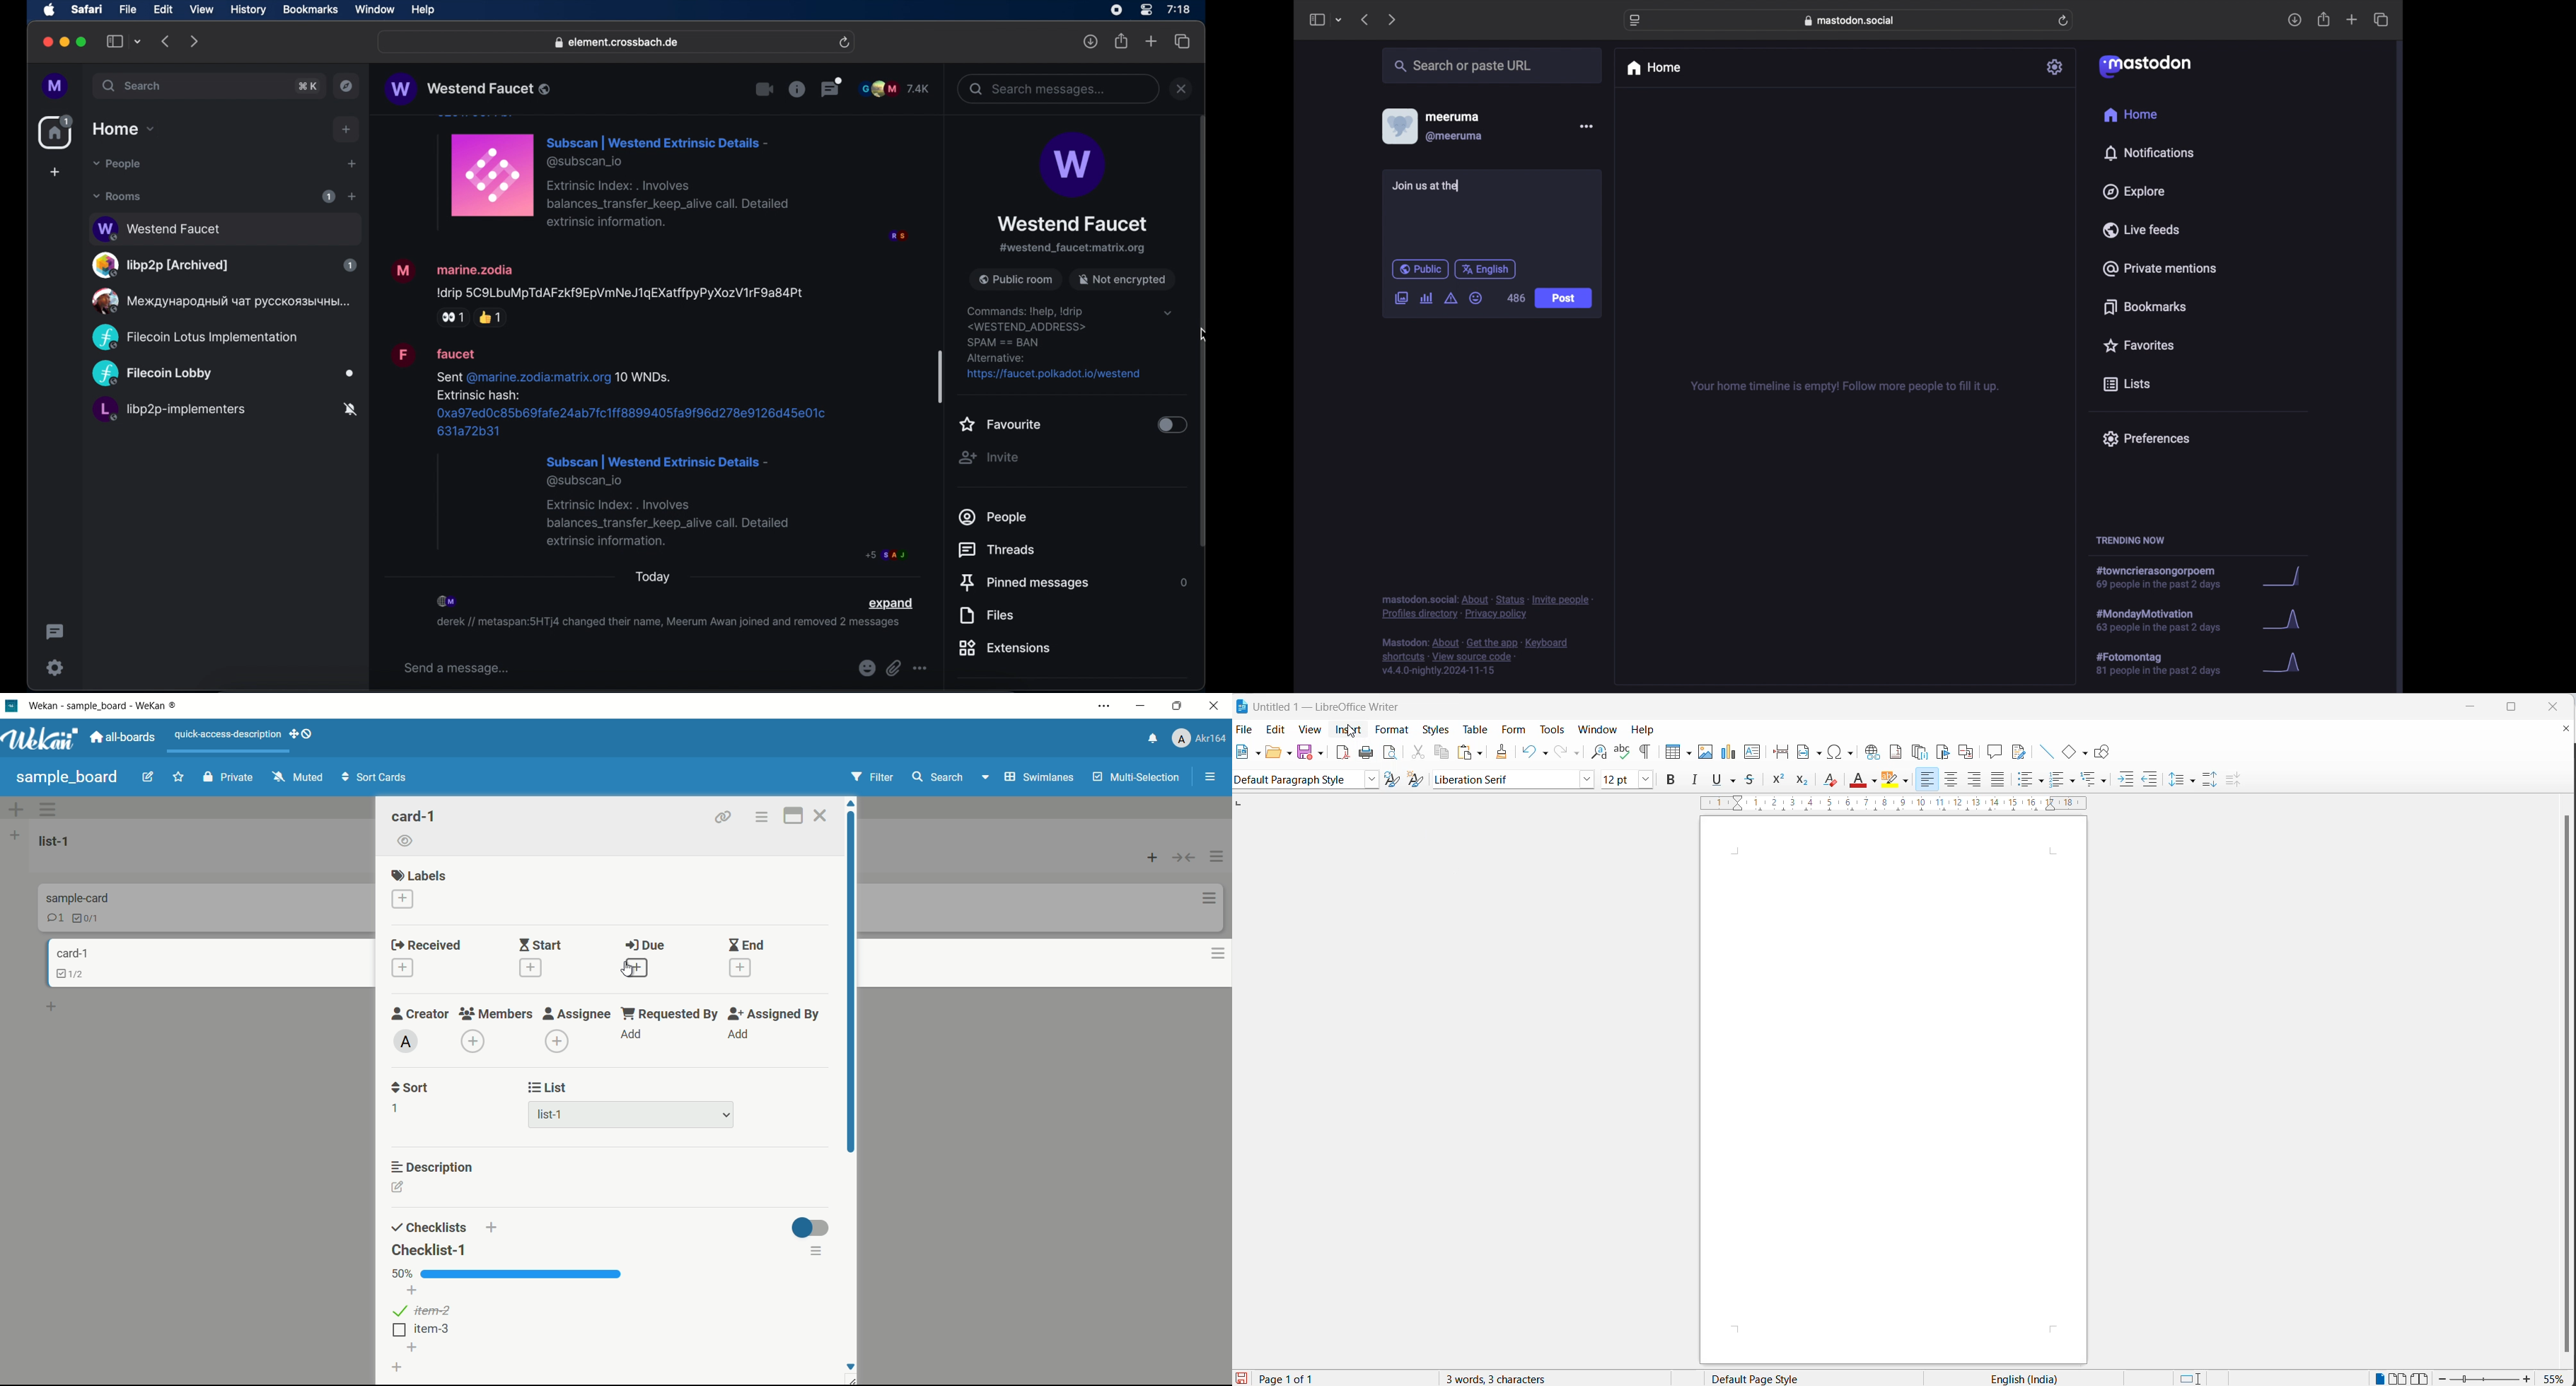 The height and width of the screenshot is (1400, 2576). Describe the element at coordinates (939, 777) in the screenshot. I see `search` at that location.